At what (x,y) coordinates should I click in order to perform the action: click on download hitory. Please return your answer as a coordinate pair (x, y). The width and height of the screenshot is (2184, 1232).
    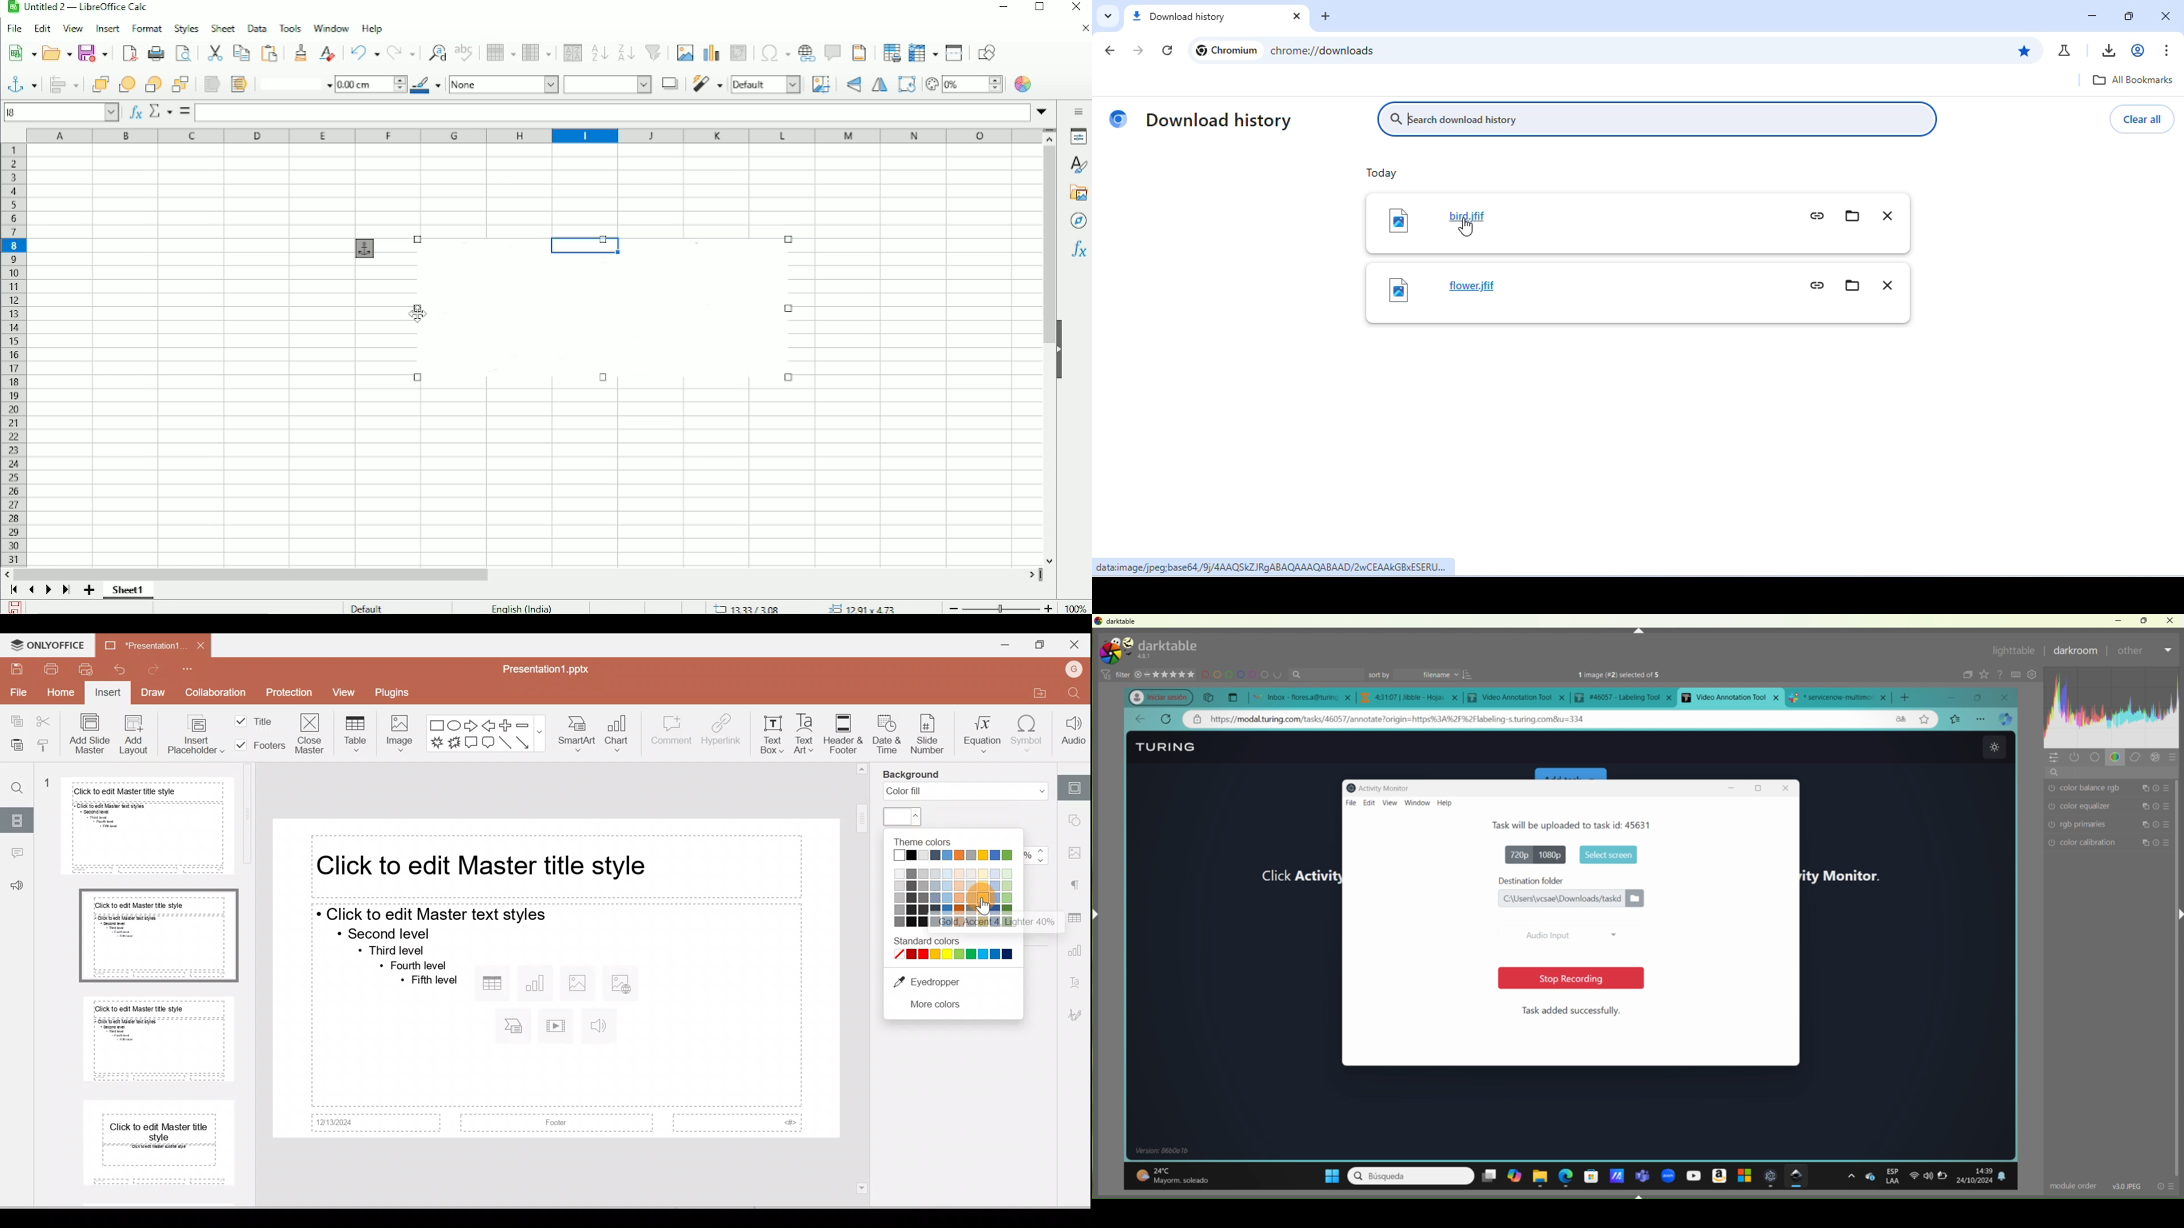
    Looking at the image, I should click on (1221, 121).